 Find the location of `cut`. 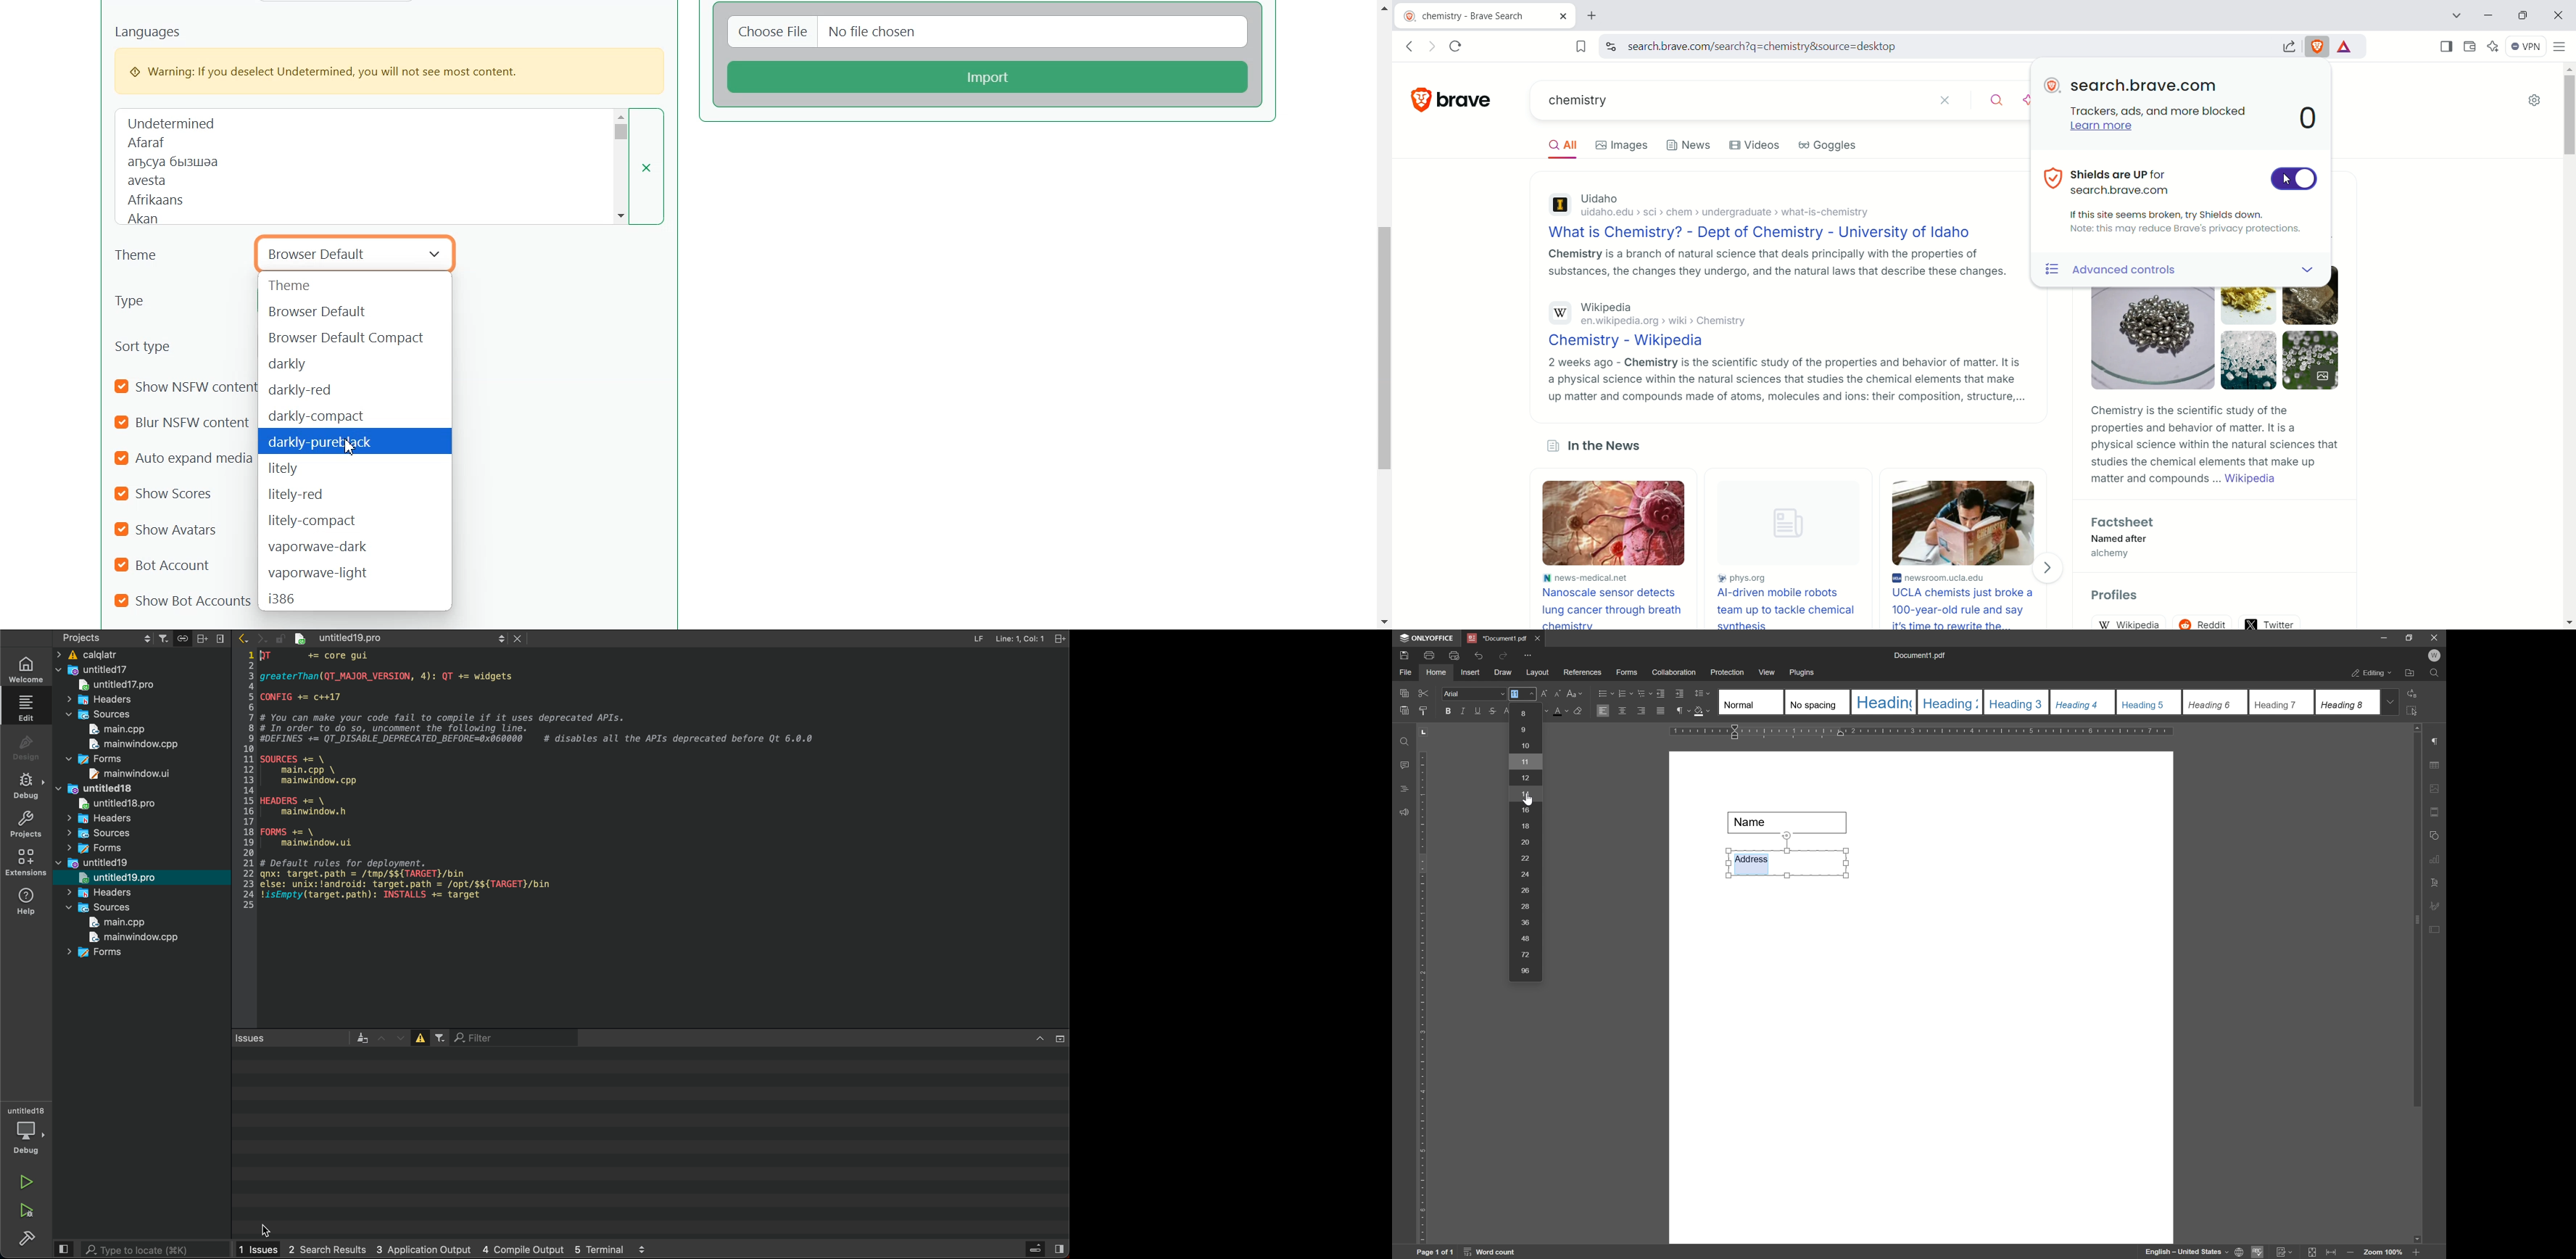

cut is located at coordinates (1423, 693).